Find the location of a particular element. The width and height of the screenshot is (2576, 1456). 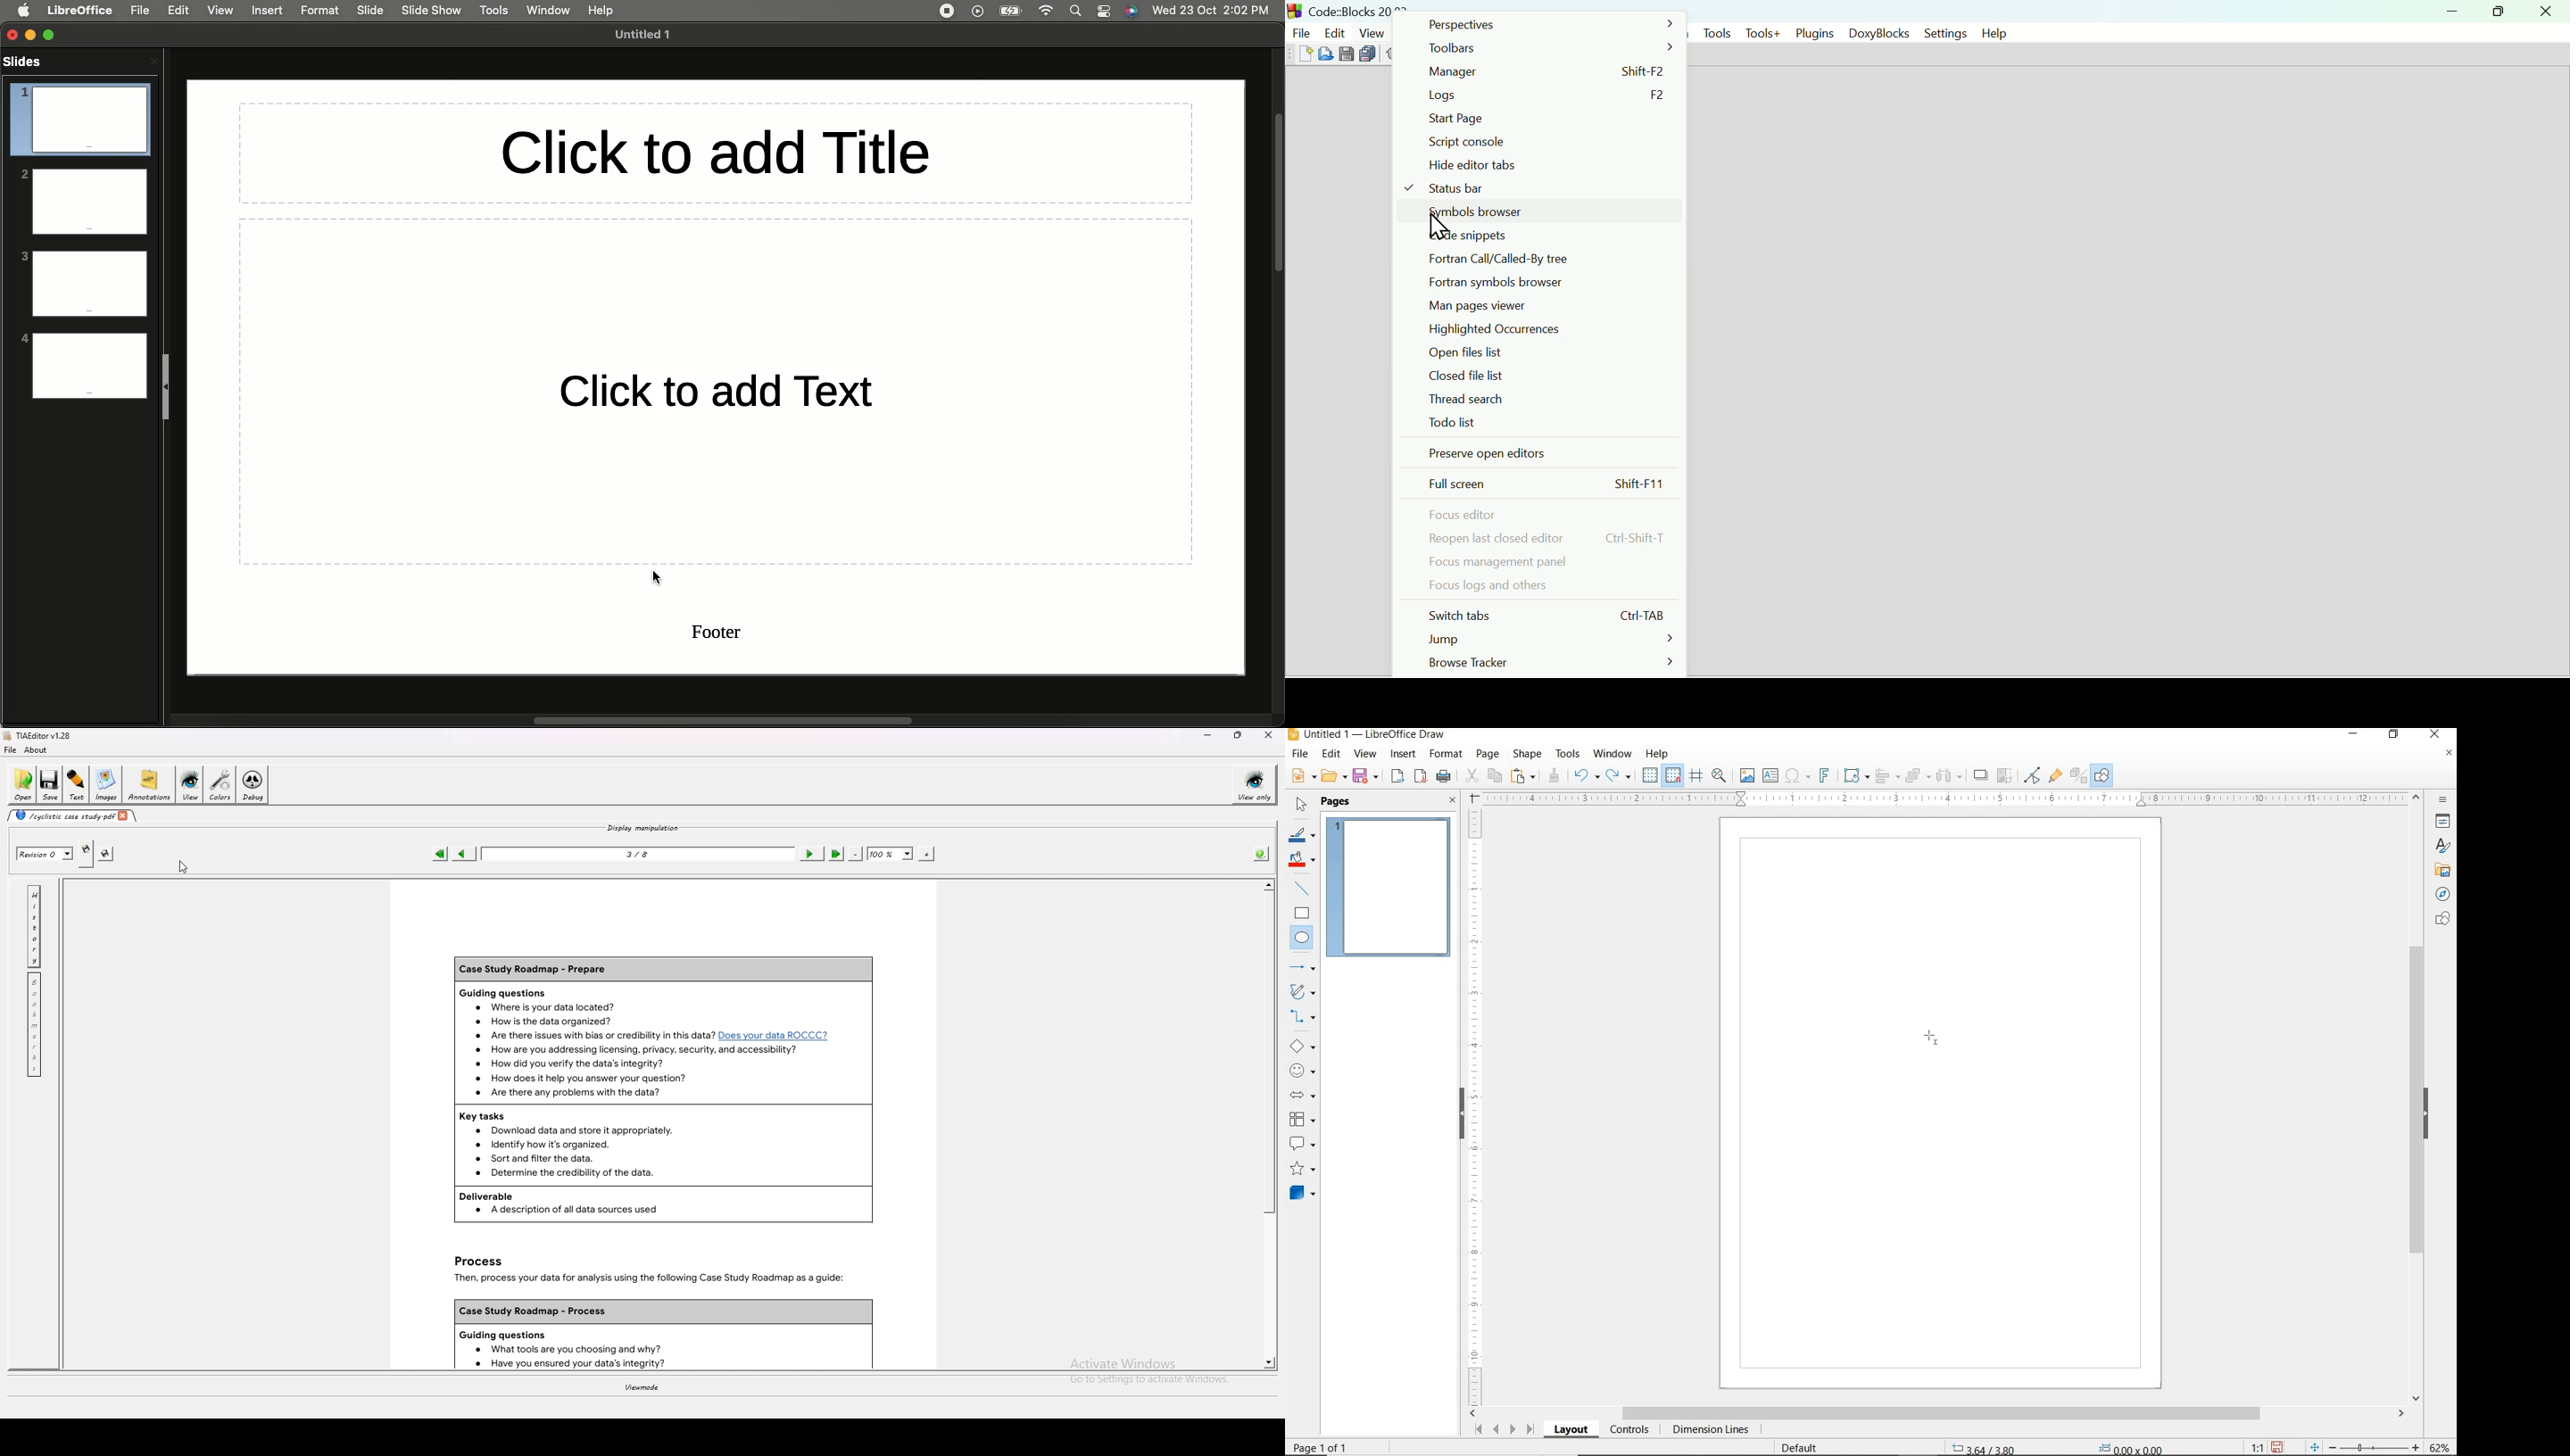

SIDEBAR SETTINGS is located at coordinates (2444, 801).